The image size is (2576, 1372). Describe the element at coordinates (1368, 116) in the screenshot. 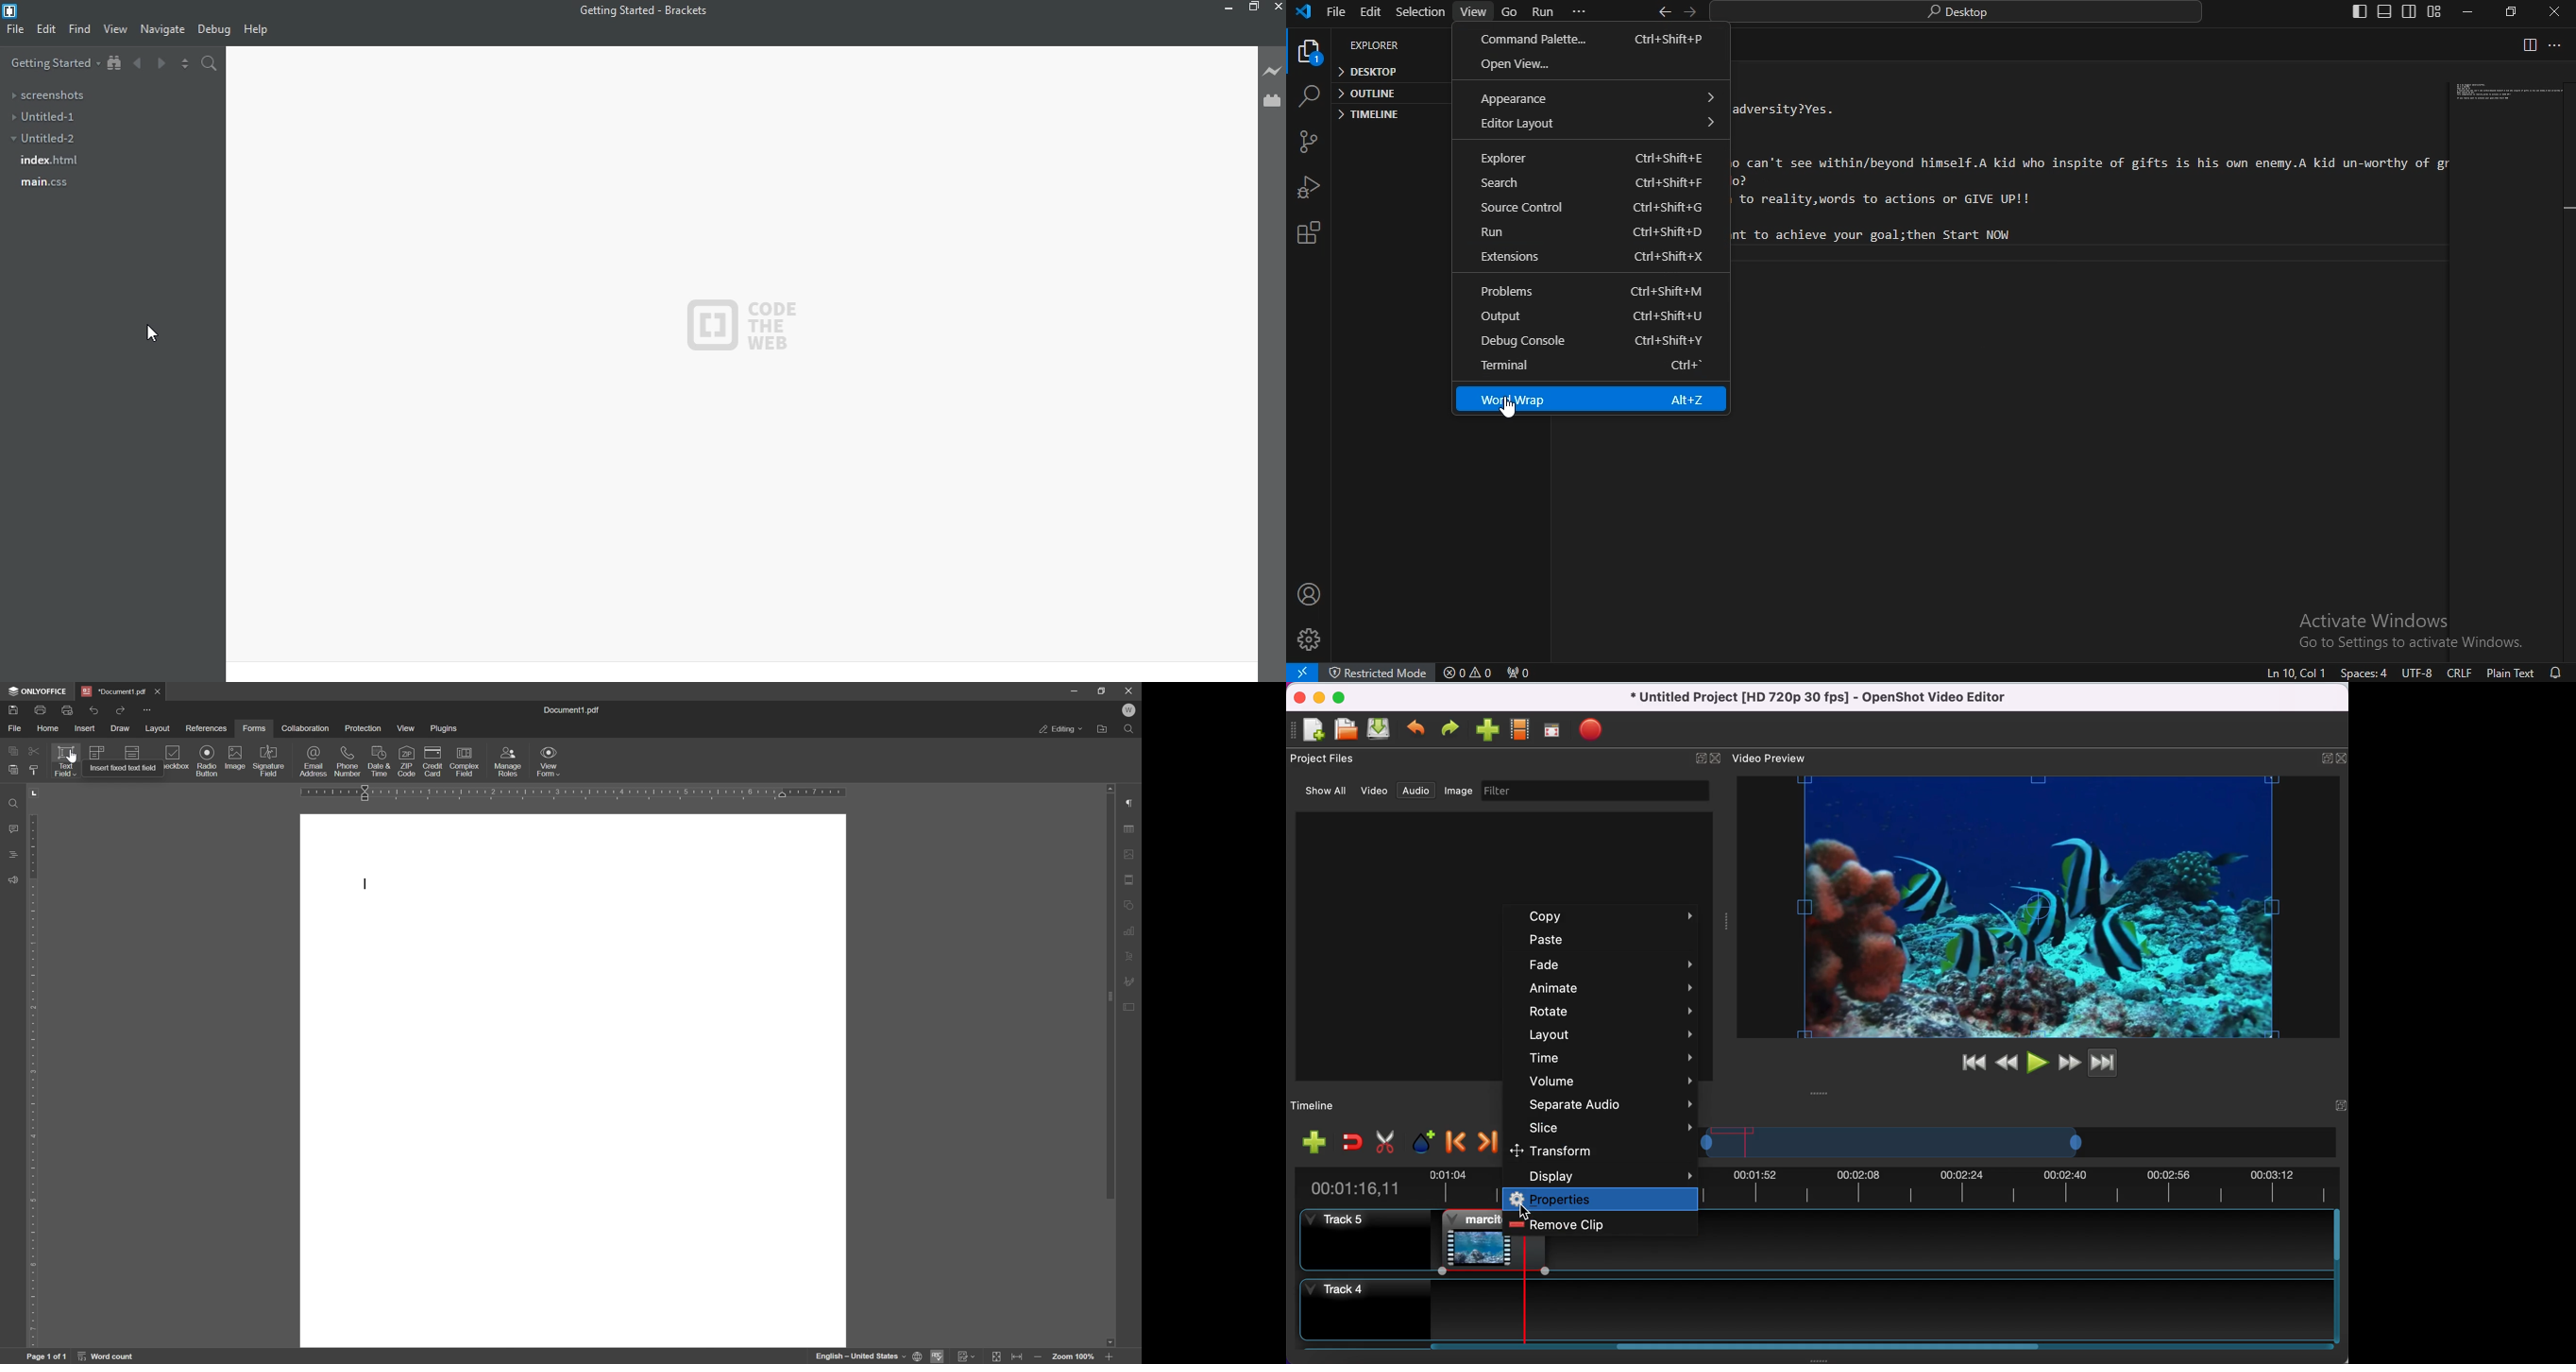

I see `timeline` at that location.